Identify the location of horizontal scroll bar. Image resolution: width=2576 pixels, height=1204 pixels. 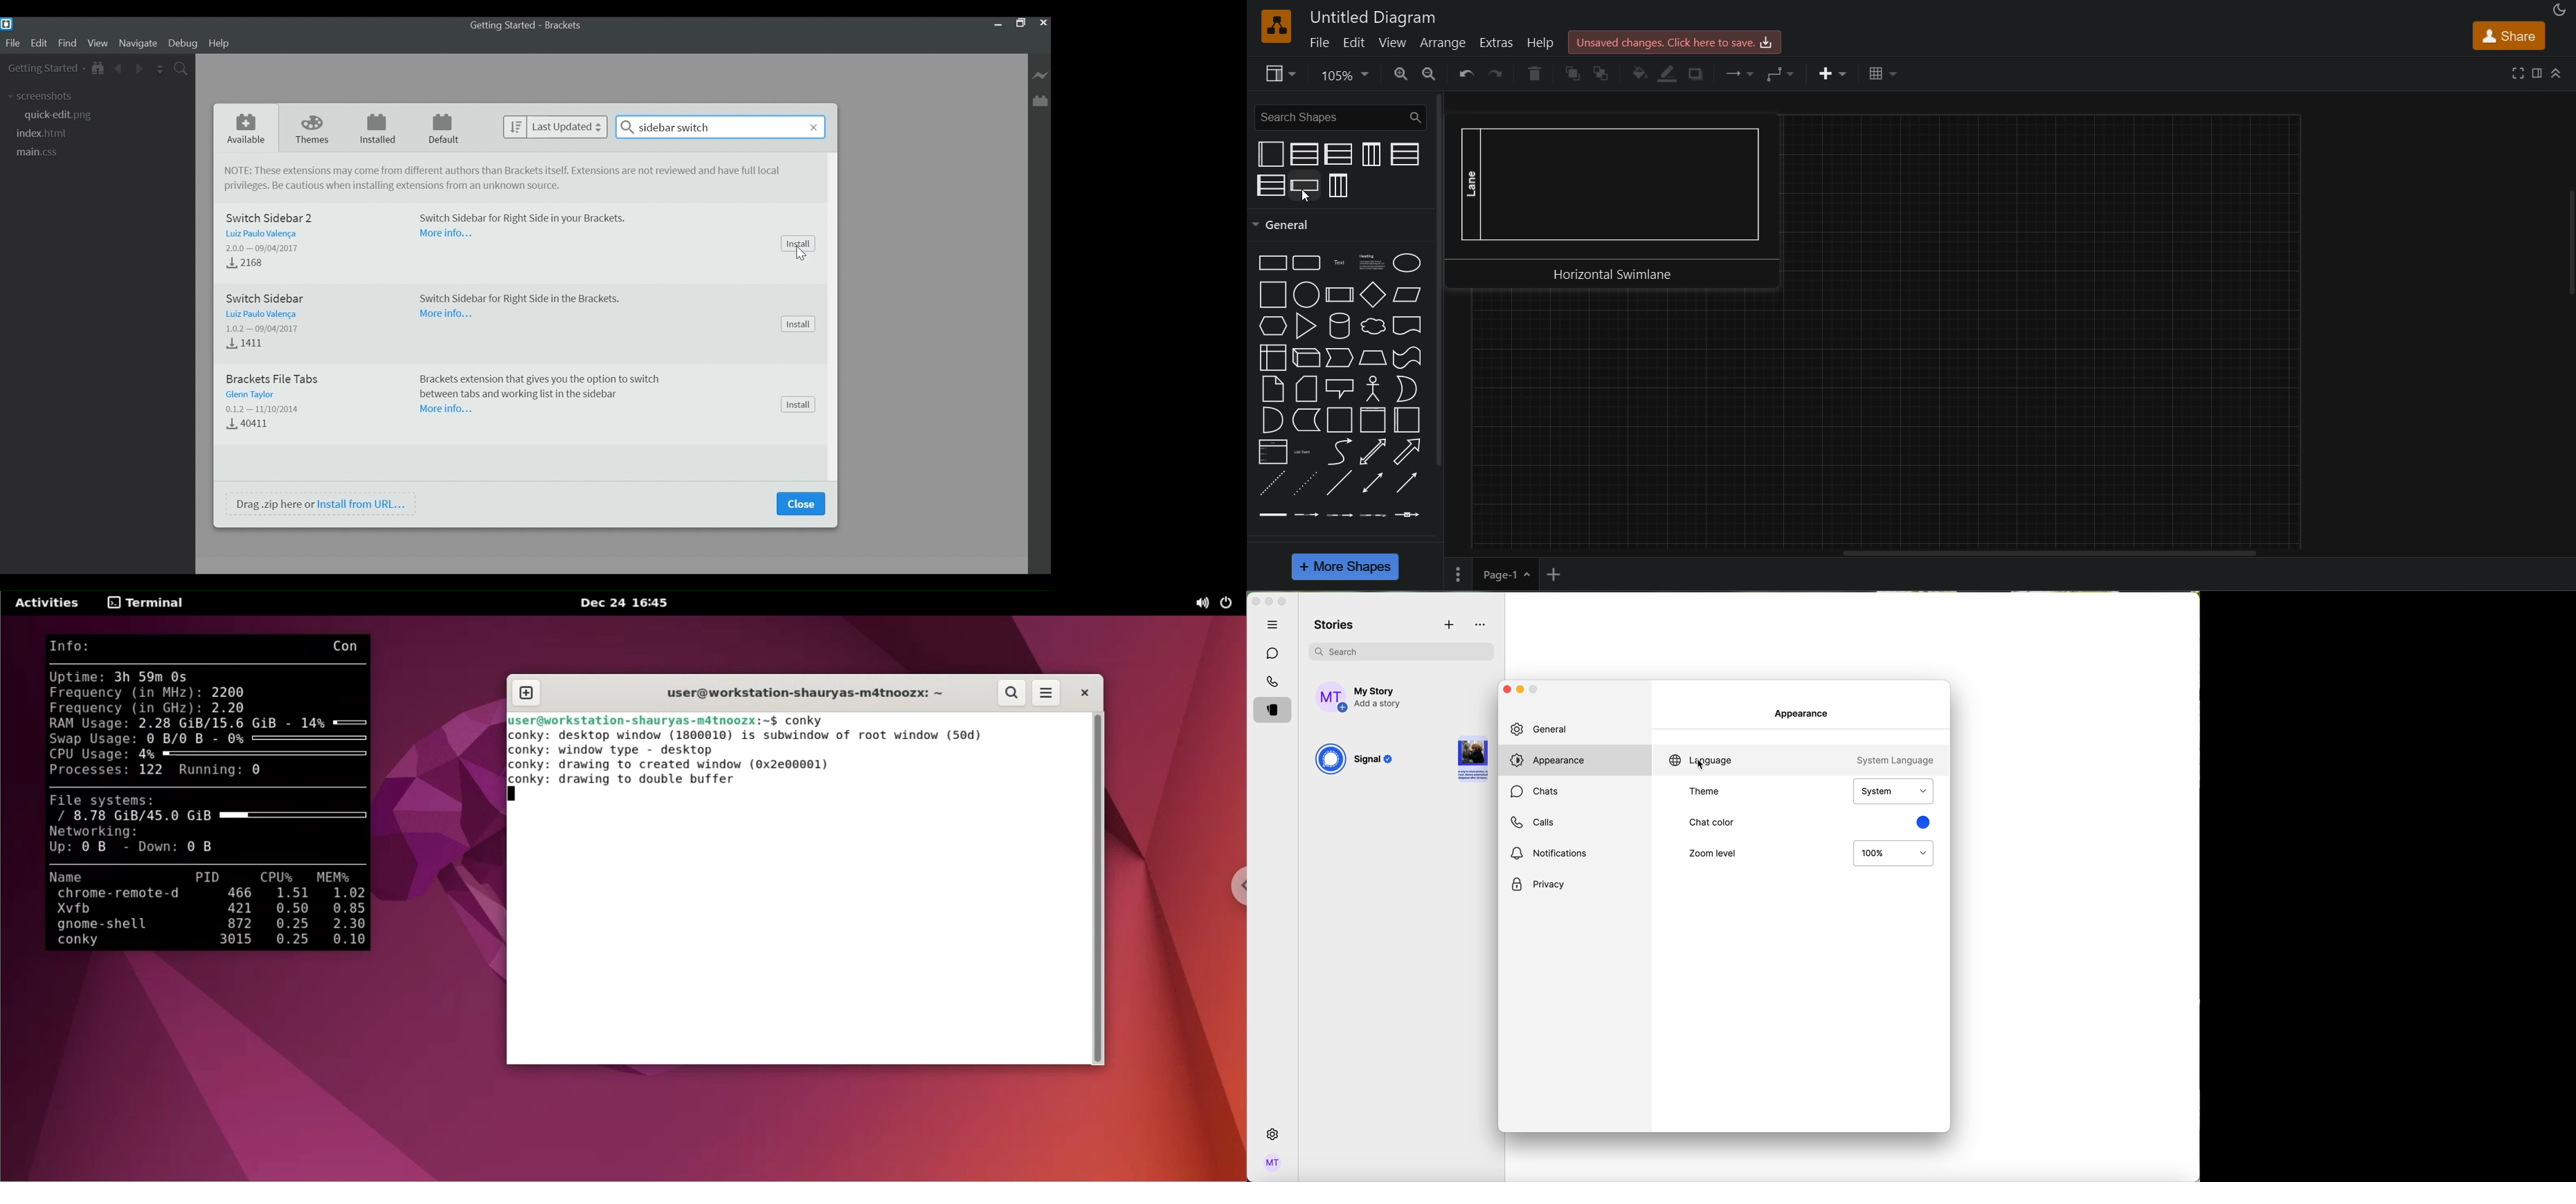
(2046, 554).